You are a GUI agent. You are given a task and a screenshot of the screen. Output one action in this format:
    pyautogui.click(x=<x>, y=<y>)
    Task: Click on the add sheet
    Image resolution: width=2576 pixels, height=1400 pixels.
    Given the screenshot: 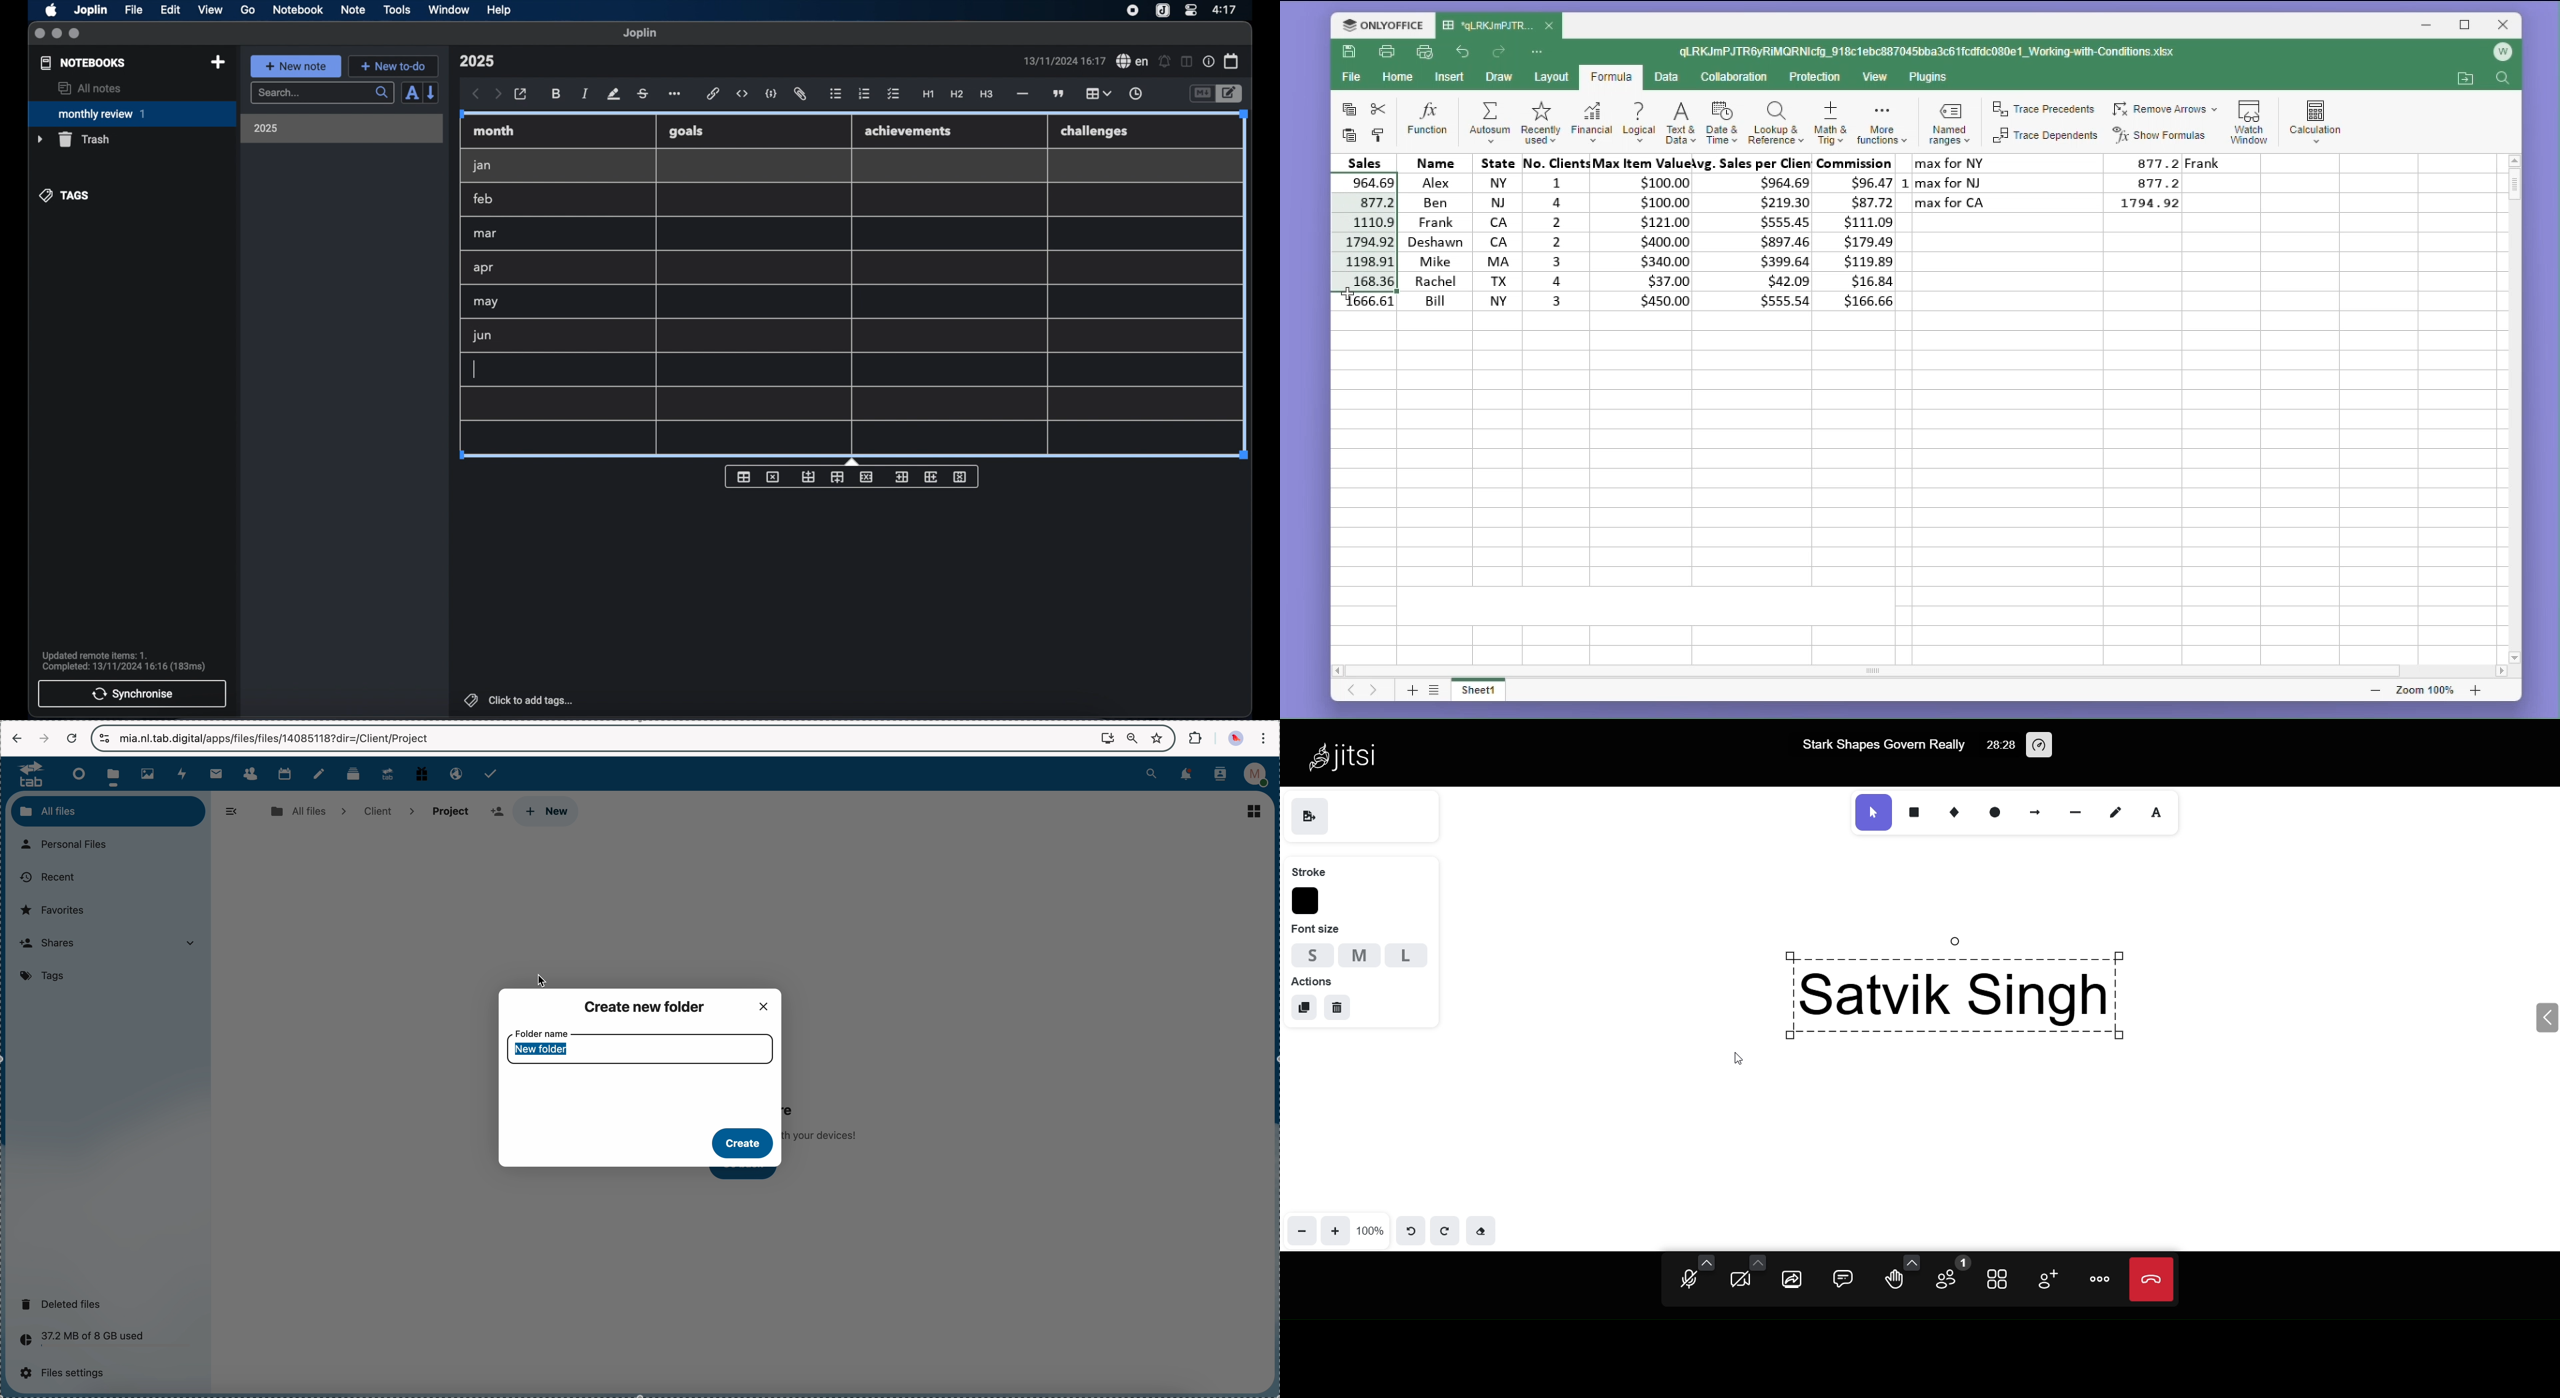 What is the action you would take?
    pyautogui.click(x=1410, y=690)
    